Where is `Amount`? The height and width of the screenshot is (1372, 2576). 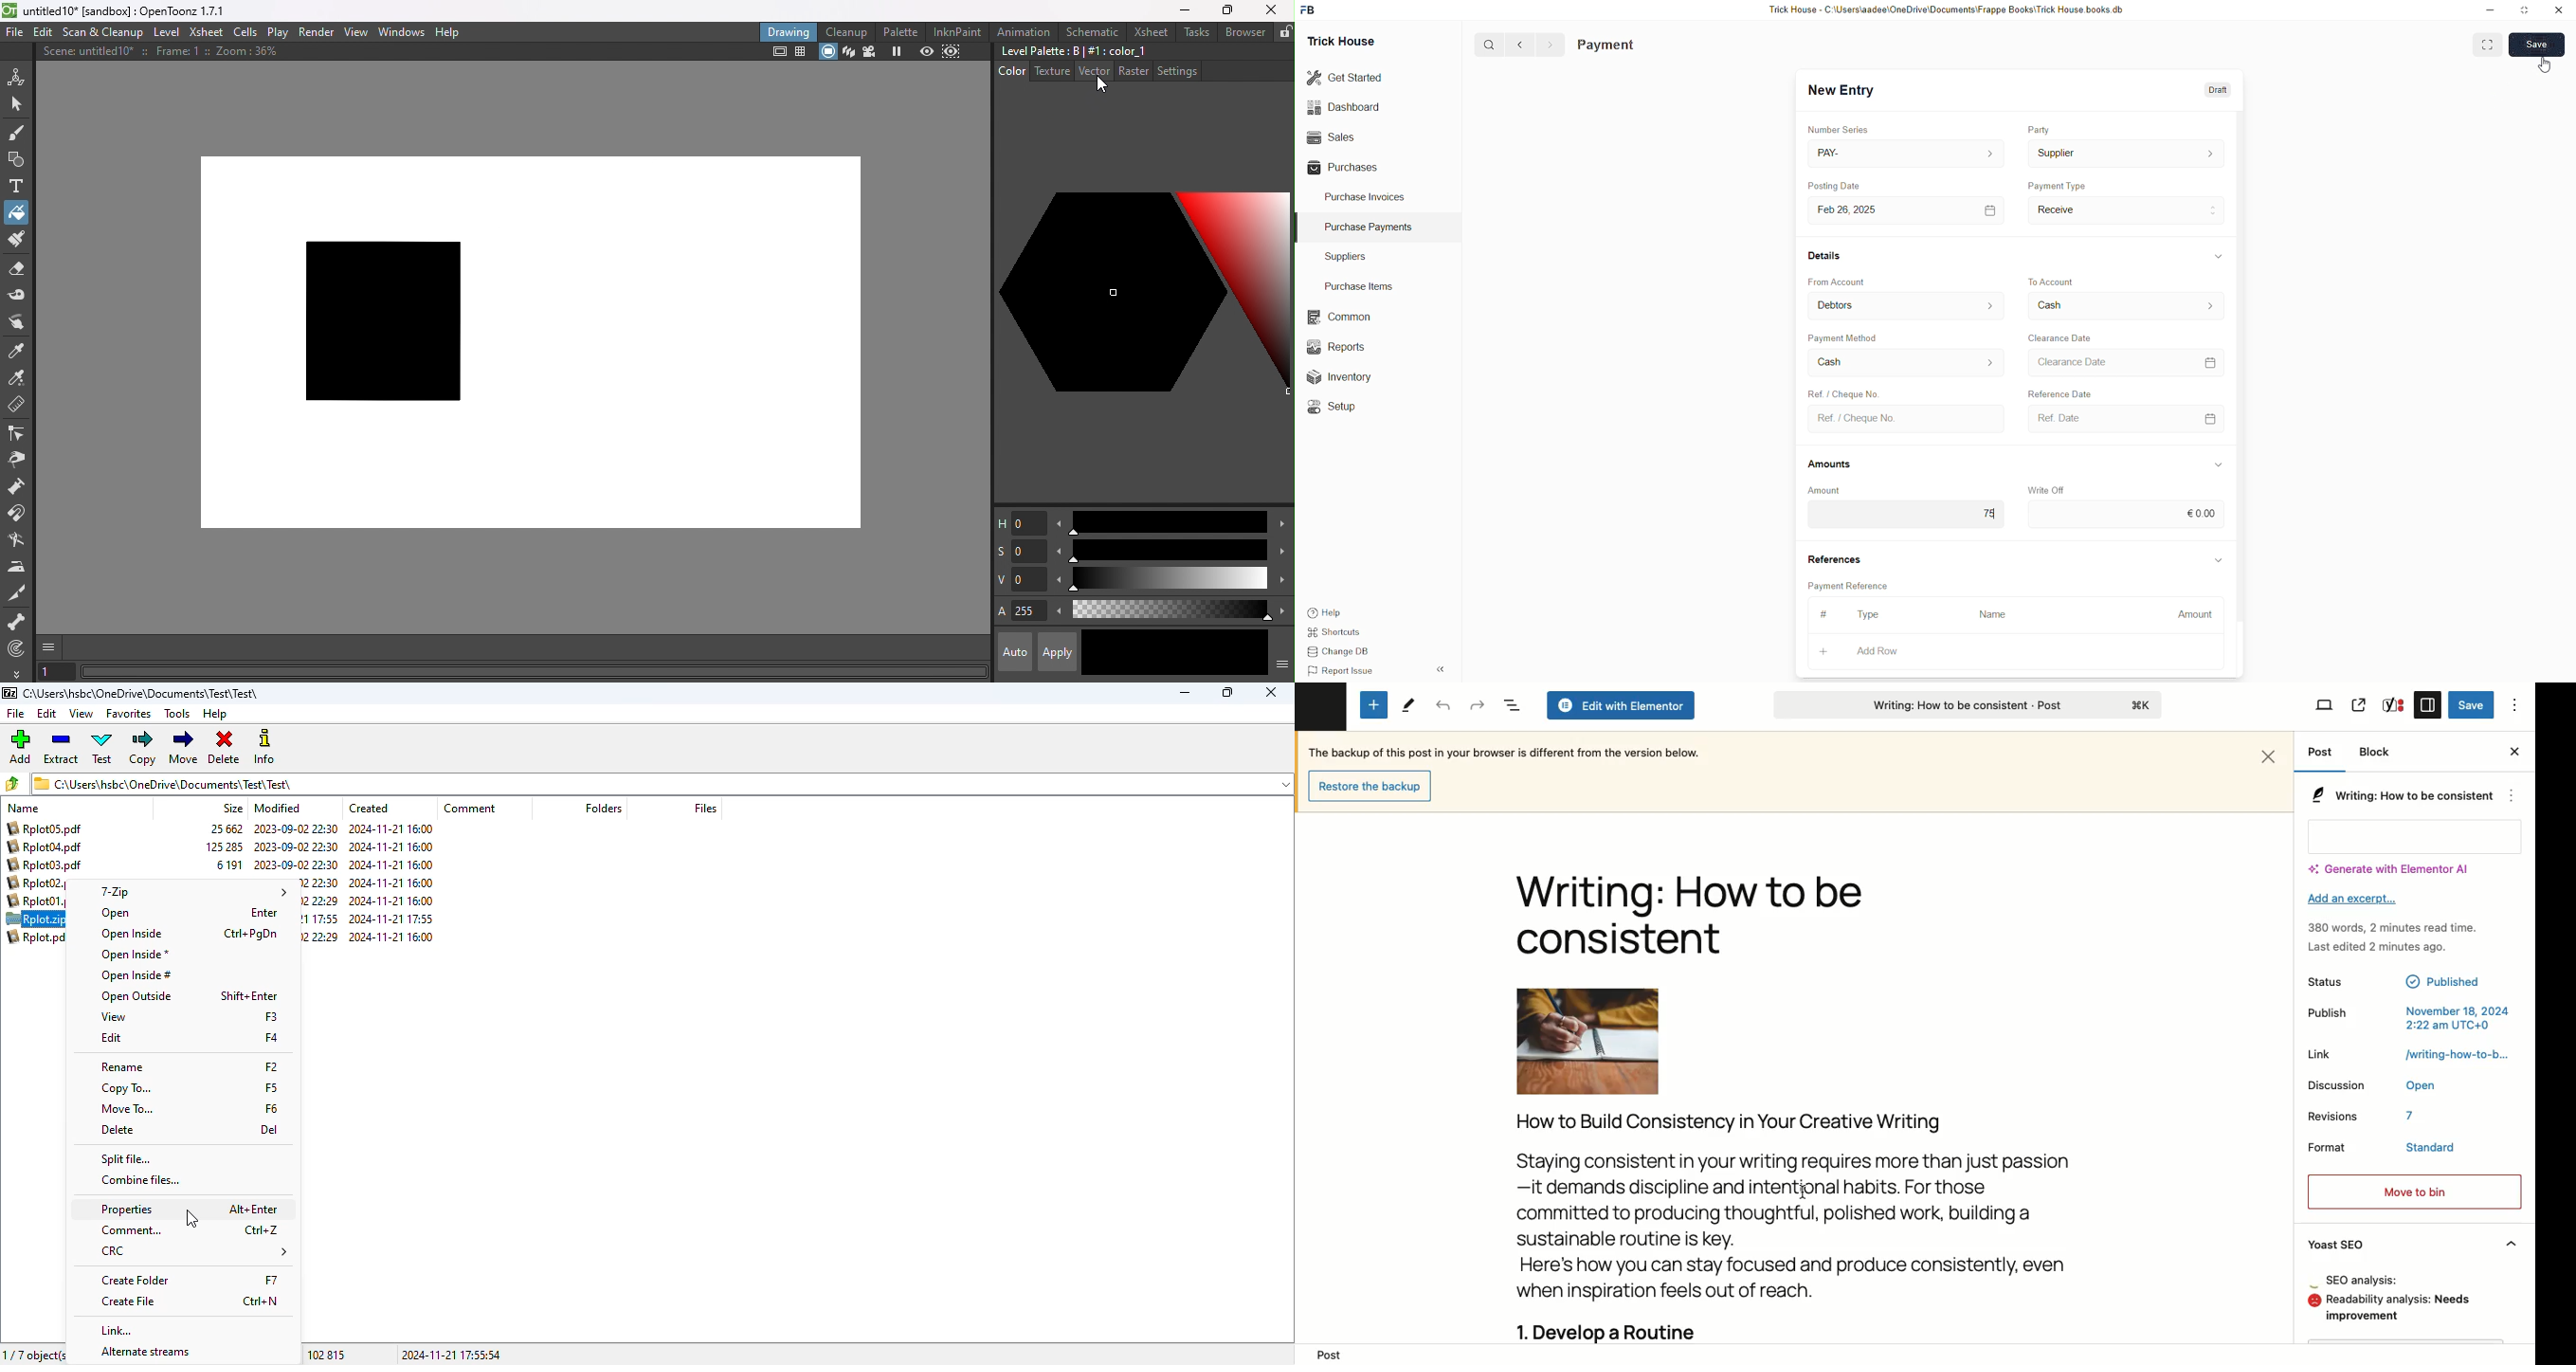 Amount is located at coordinates (2196, 614).